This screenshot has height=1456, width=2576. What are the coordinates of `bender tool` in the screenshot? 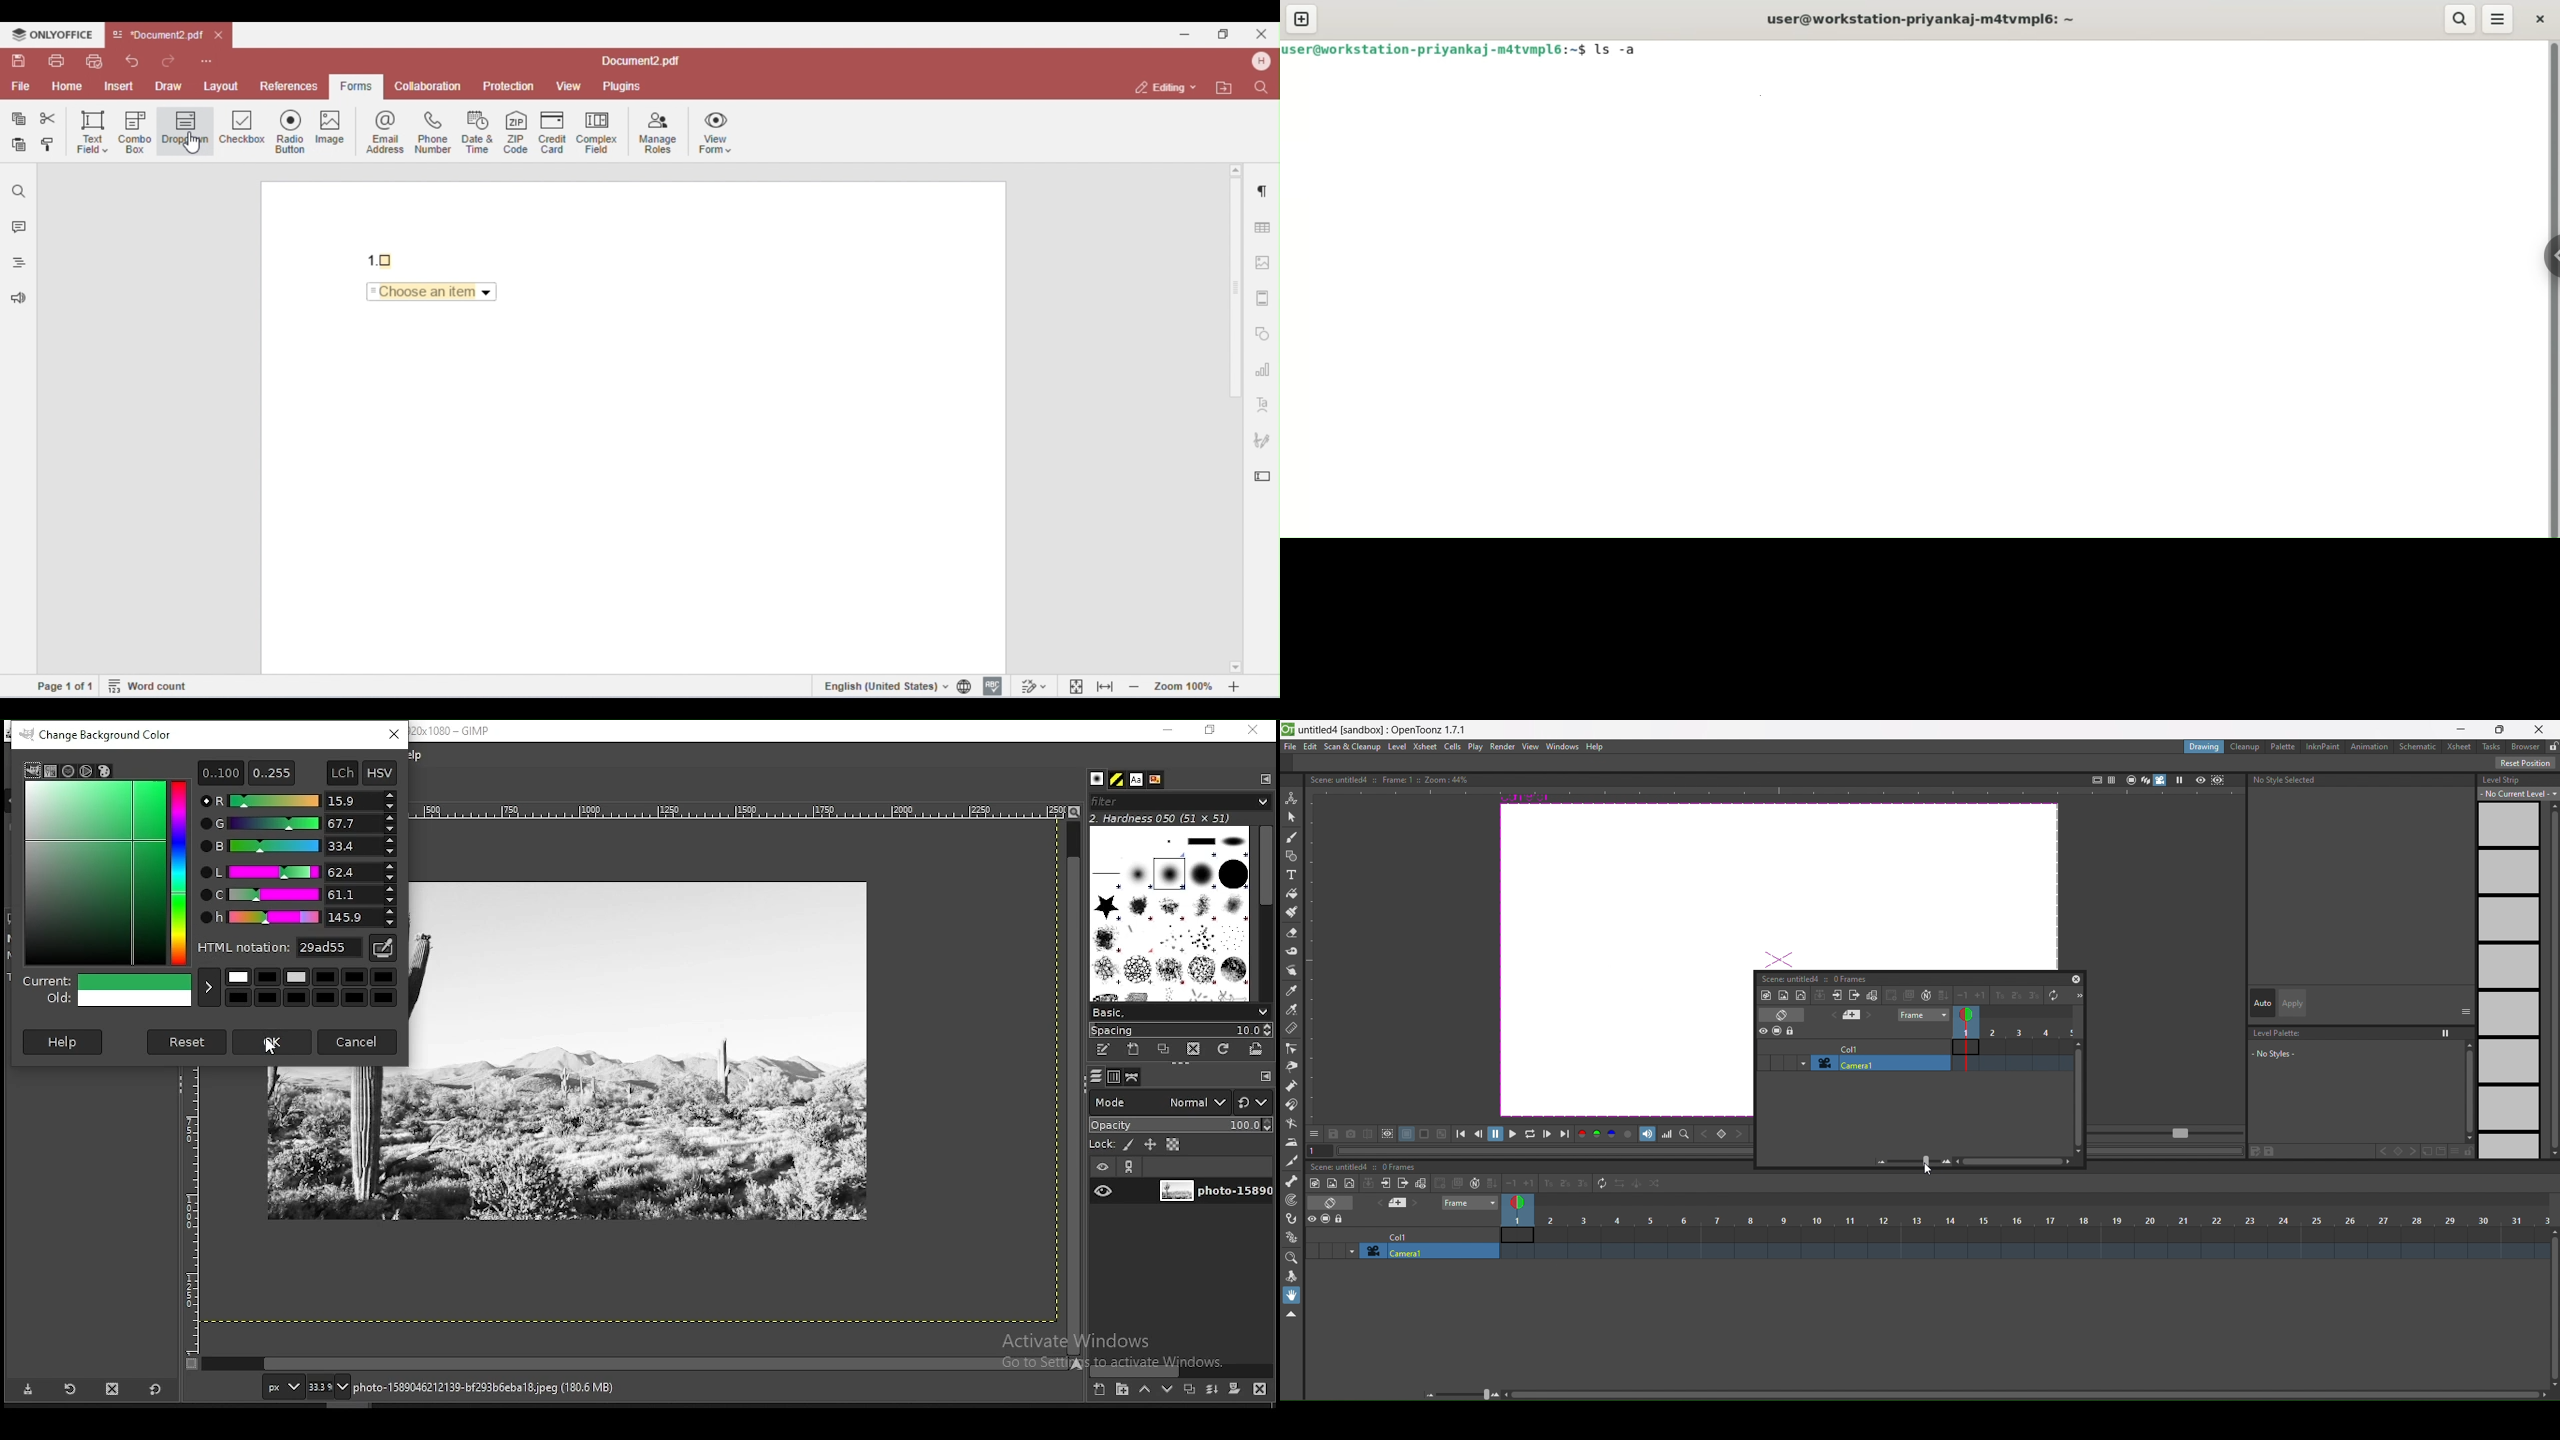 It's located at (1292, 1123).